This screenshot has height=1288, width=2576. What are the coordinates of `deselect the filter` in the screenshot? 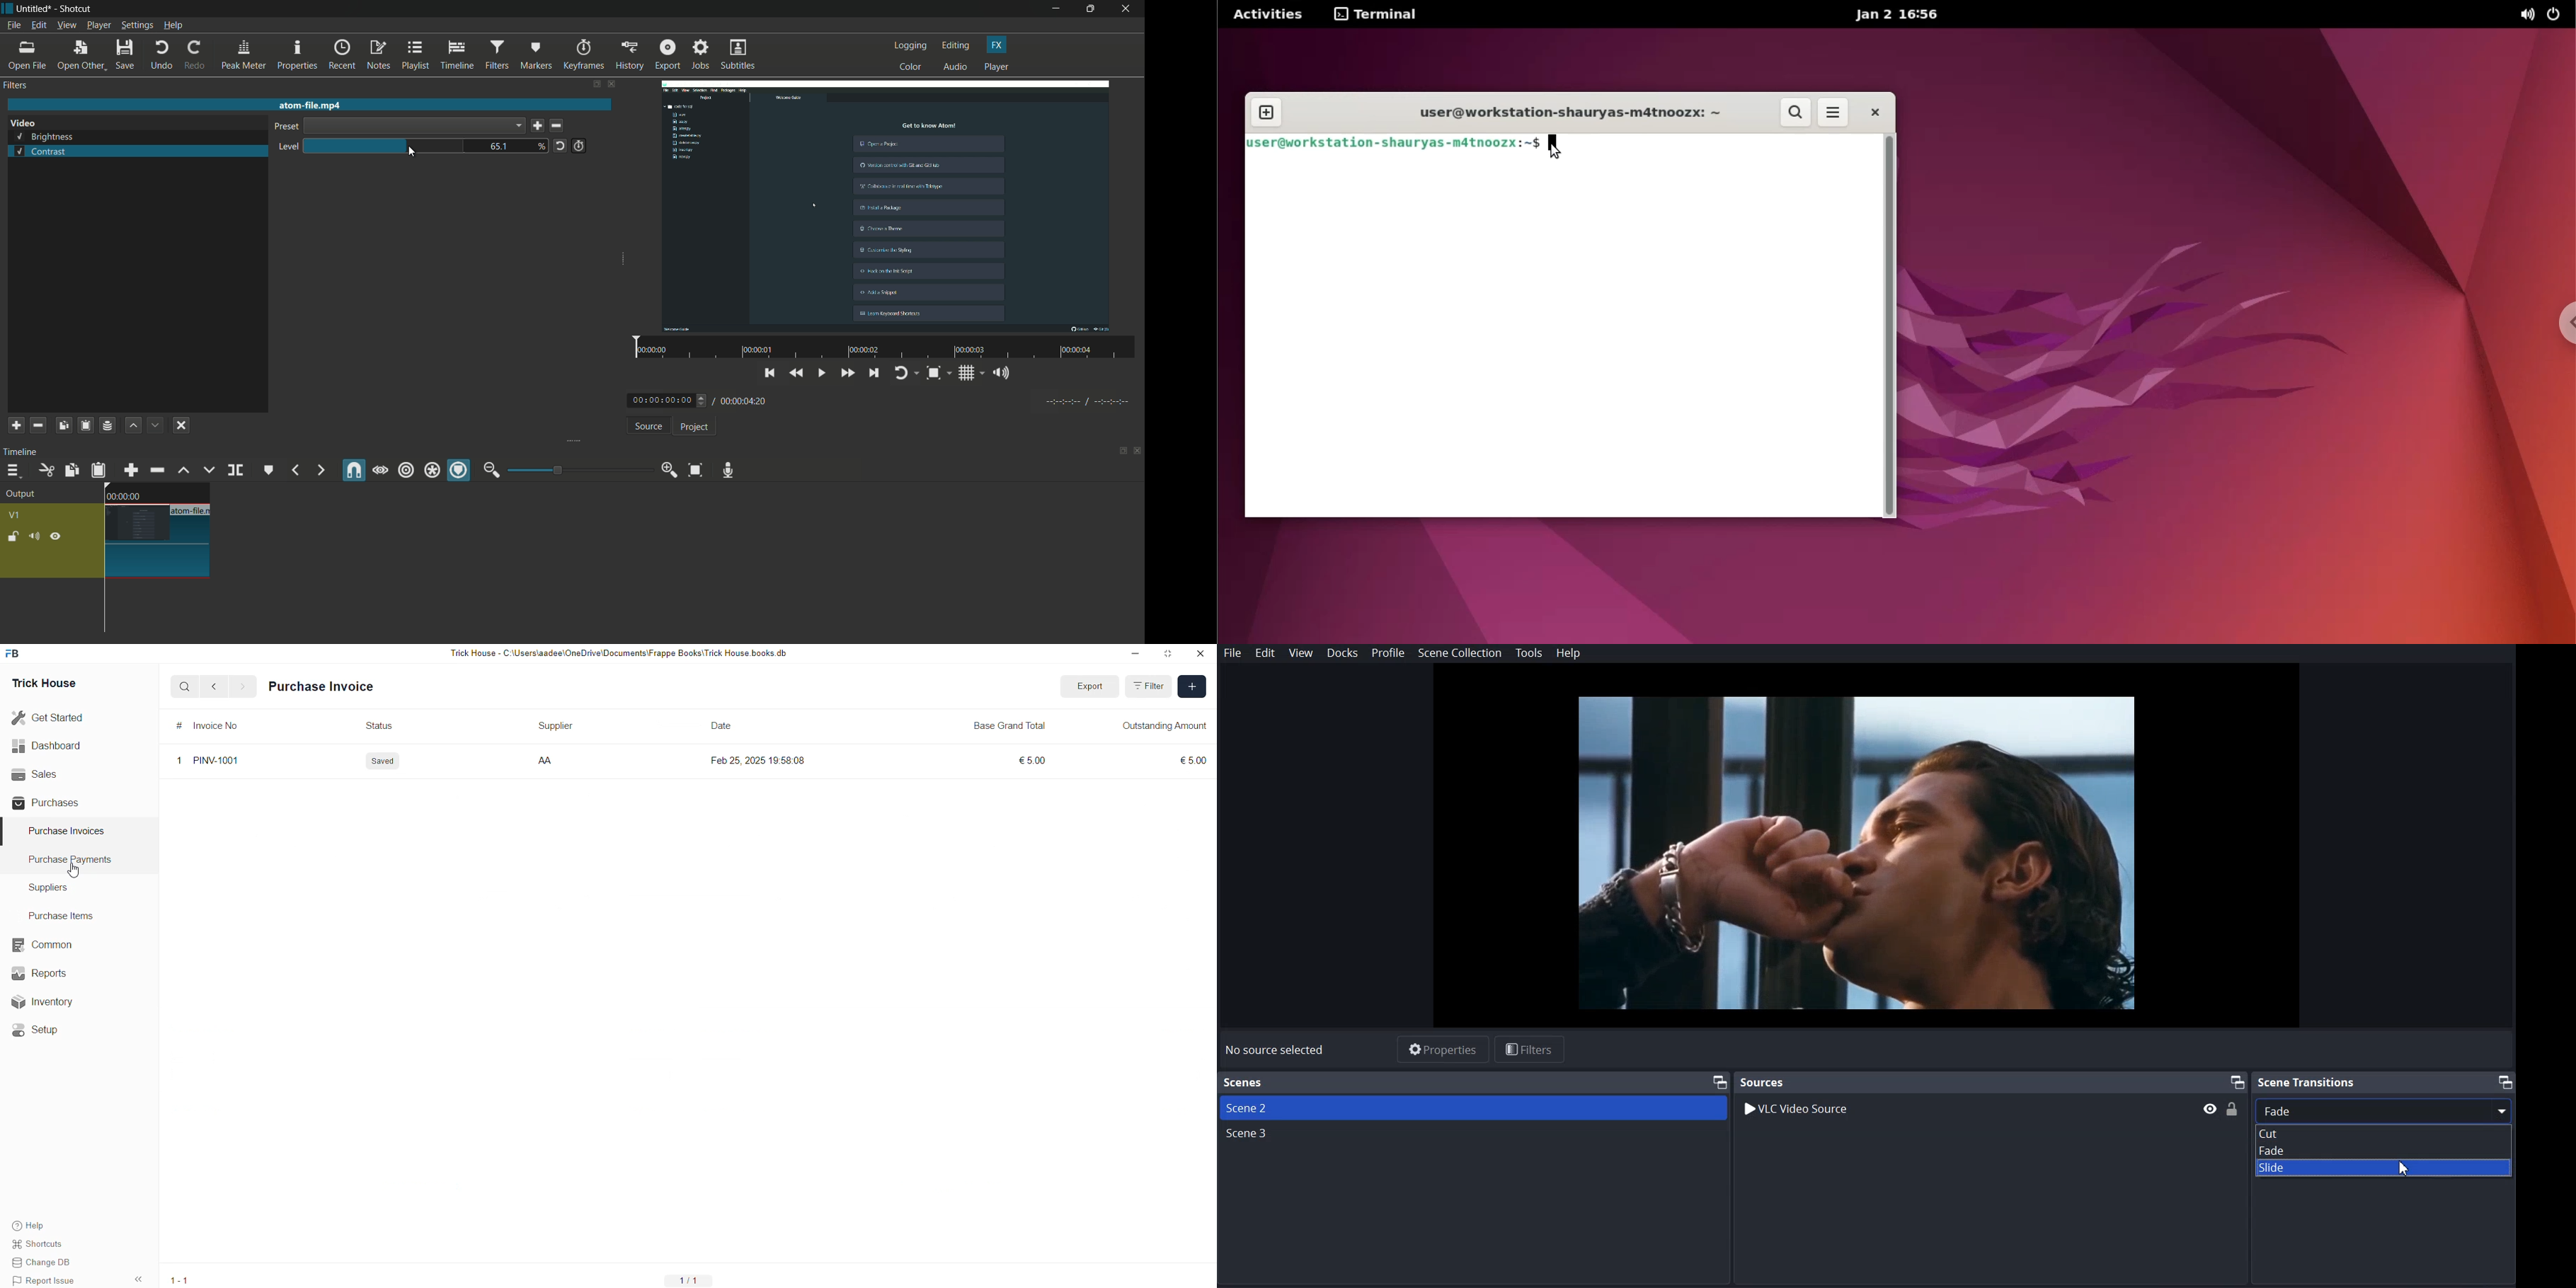 It's located at (181, 425).